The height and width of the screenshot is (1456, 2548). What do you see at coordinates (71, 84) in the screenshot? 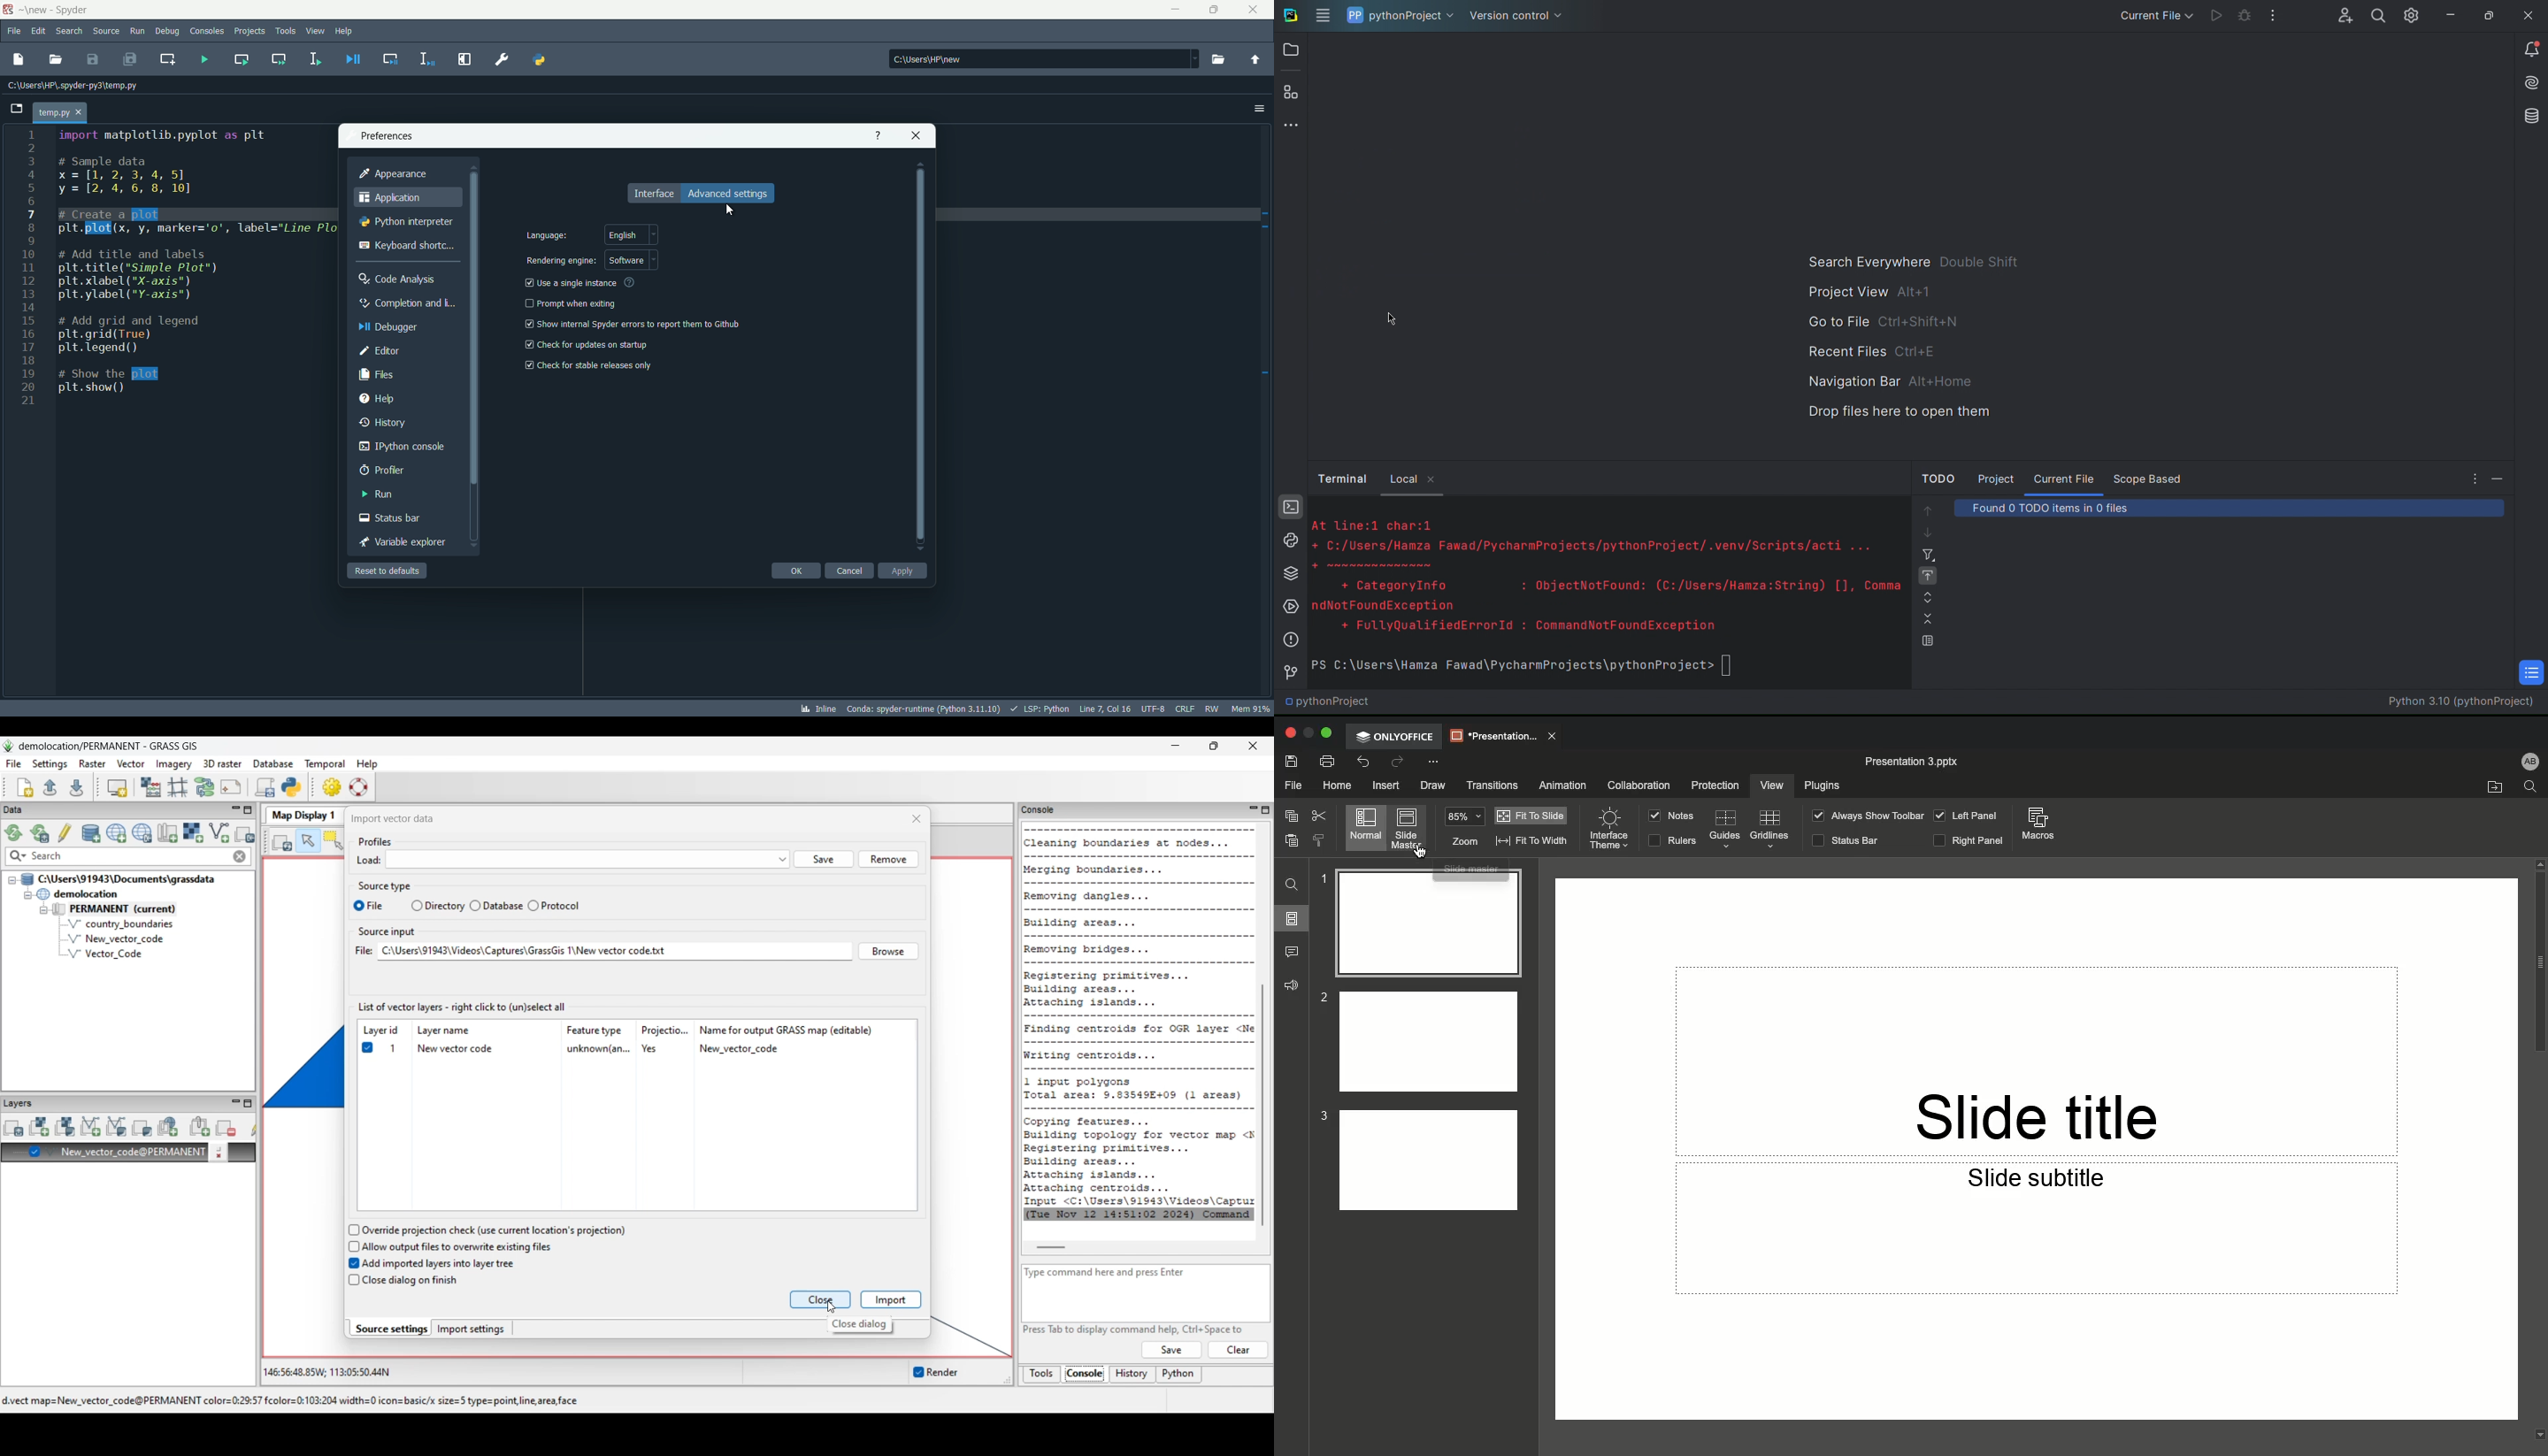
I see `current file directory` at bounding box center [71, 84].